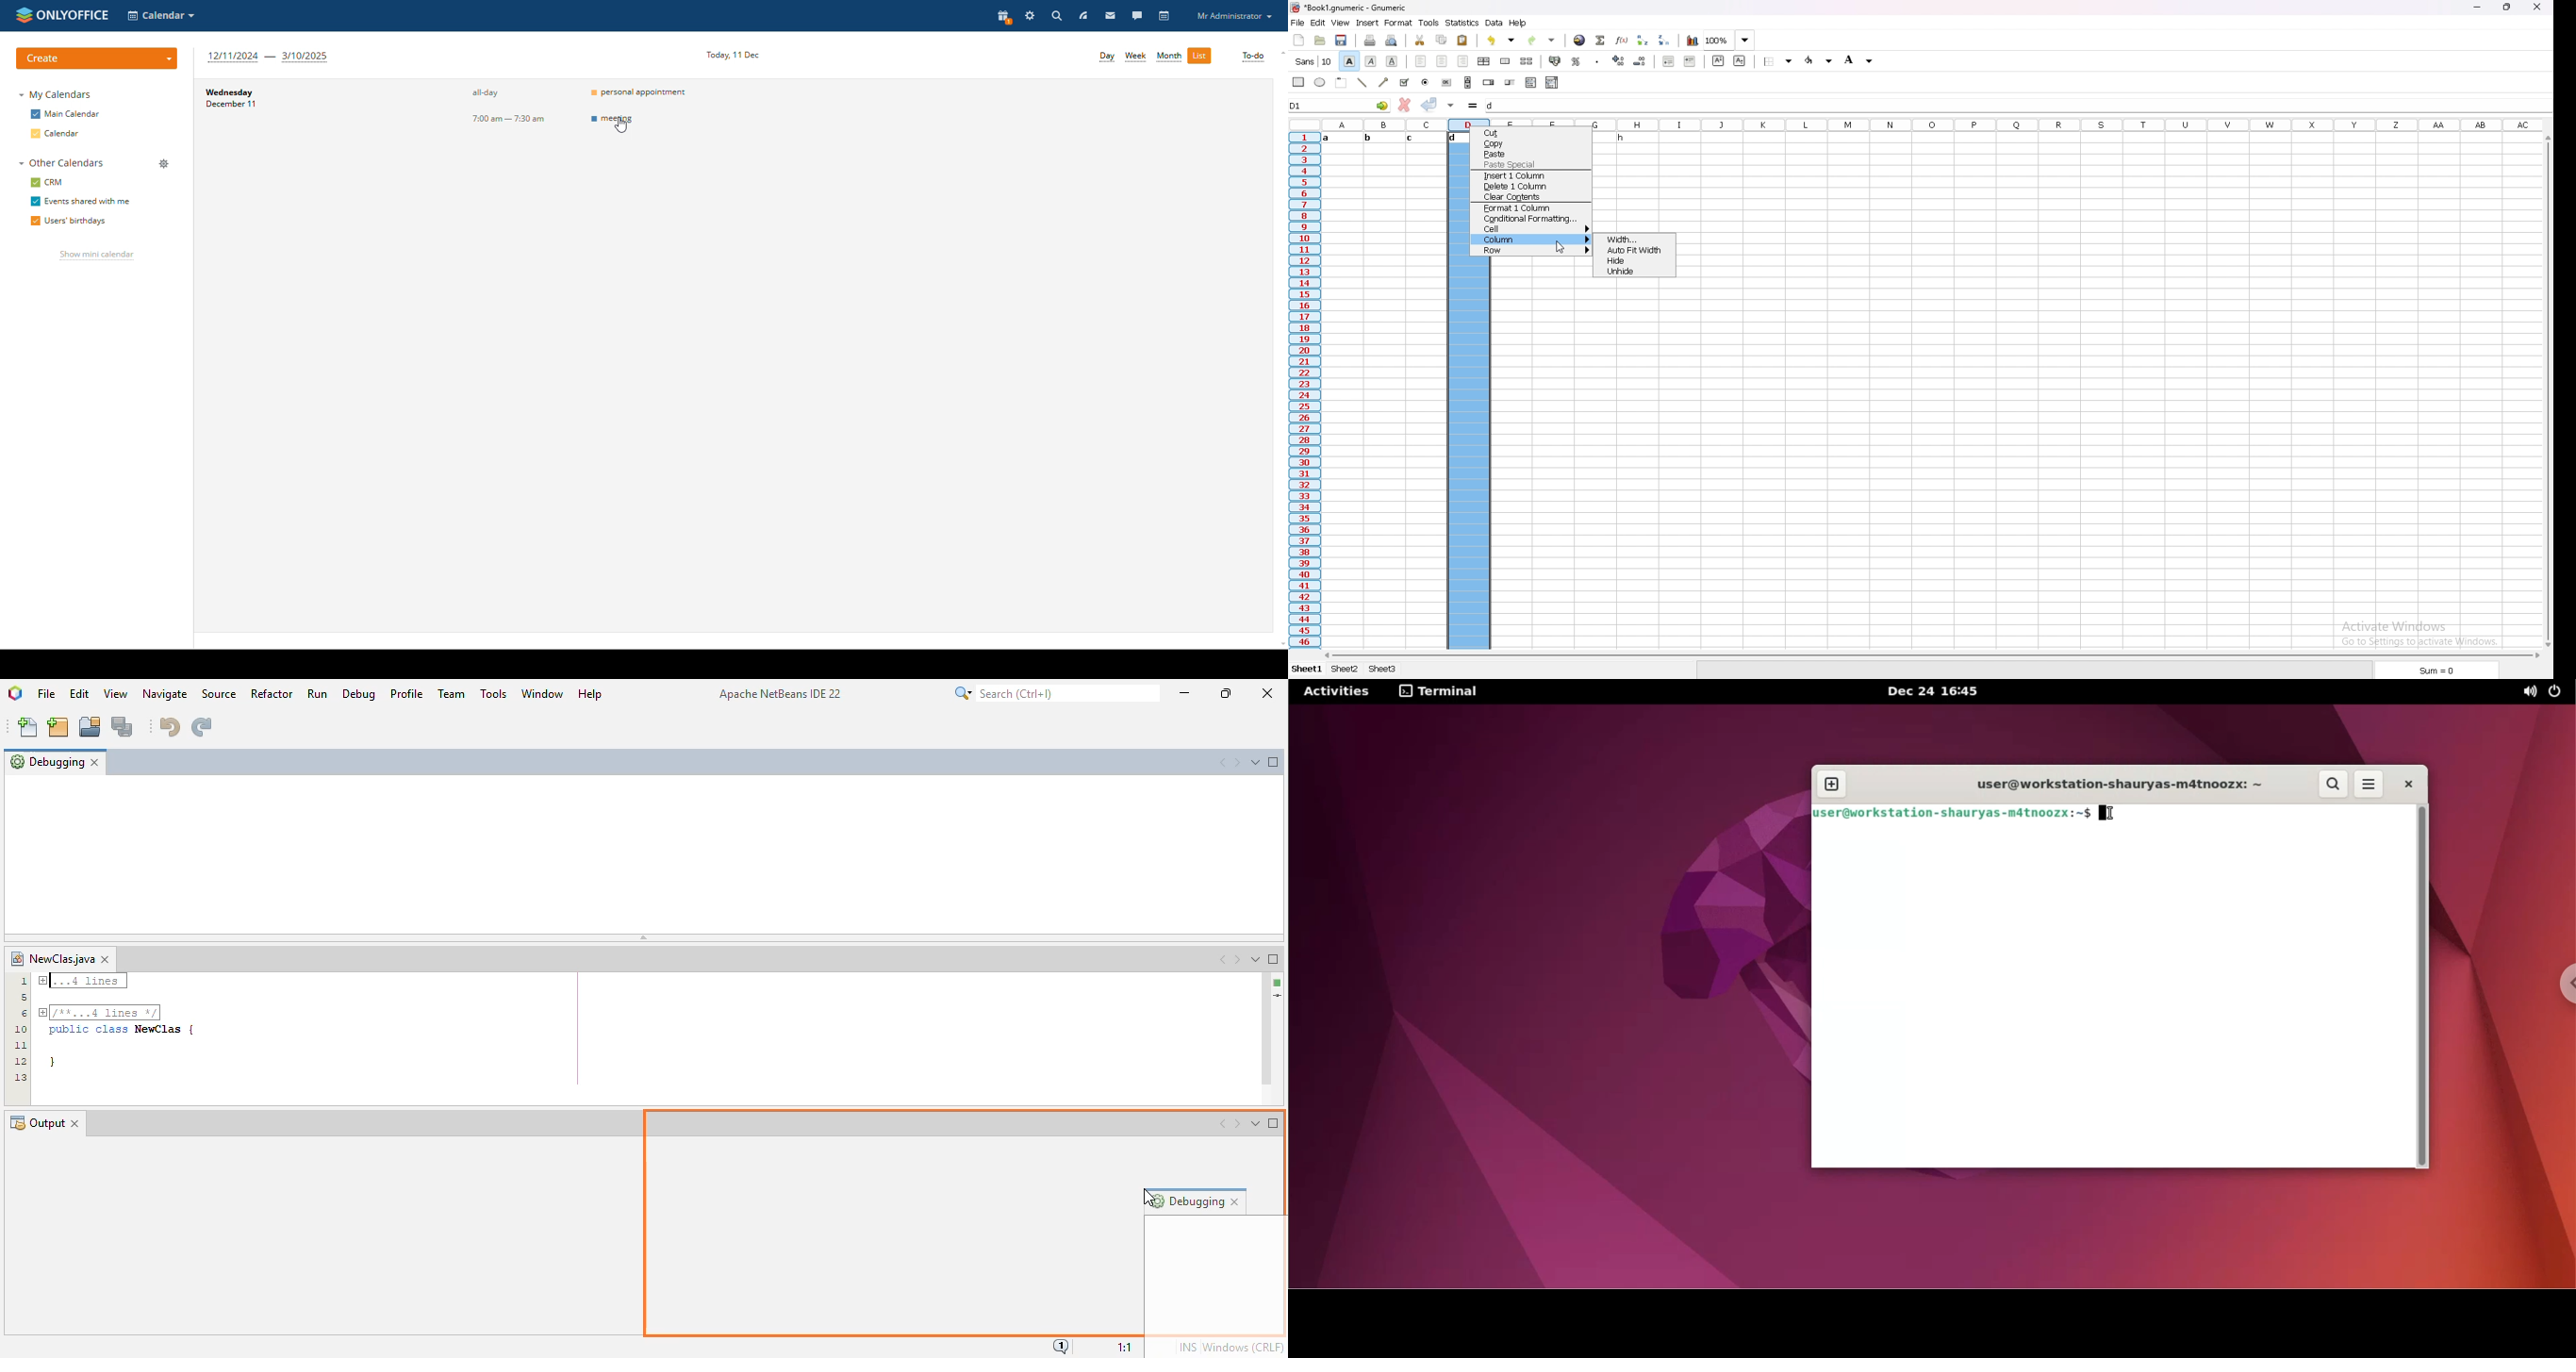  What do you see at coordinates (49, 182) in the screenshot?
I see `crm` at bounding box center [49, 182].